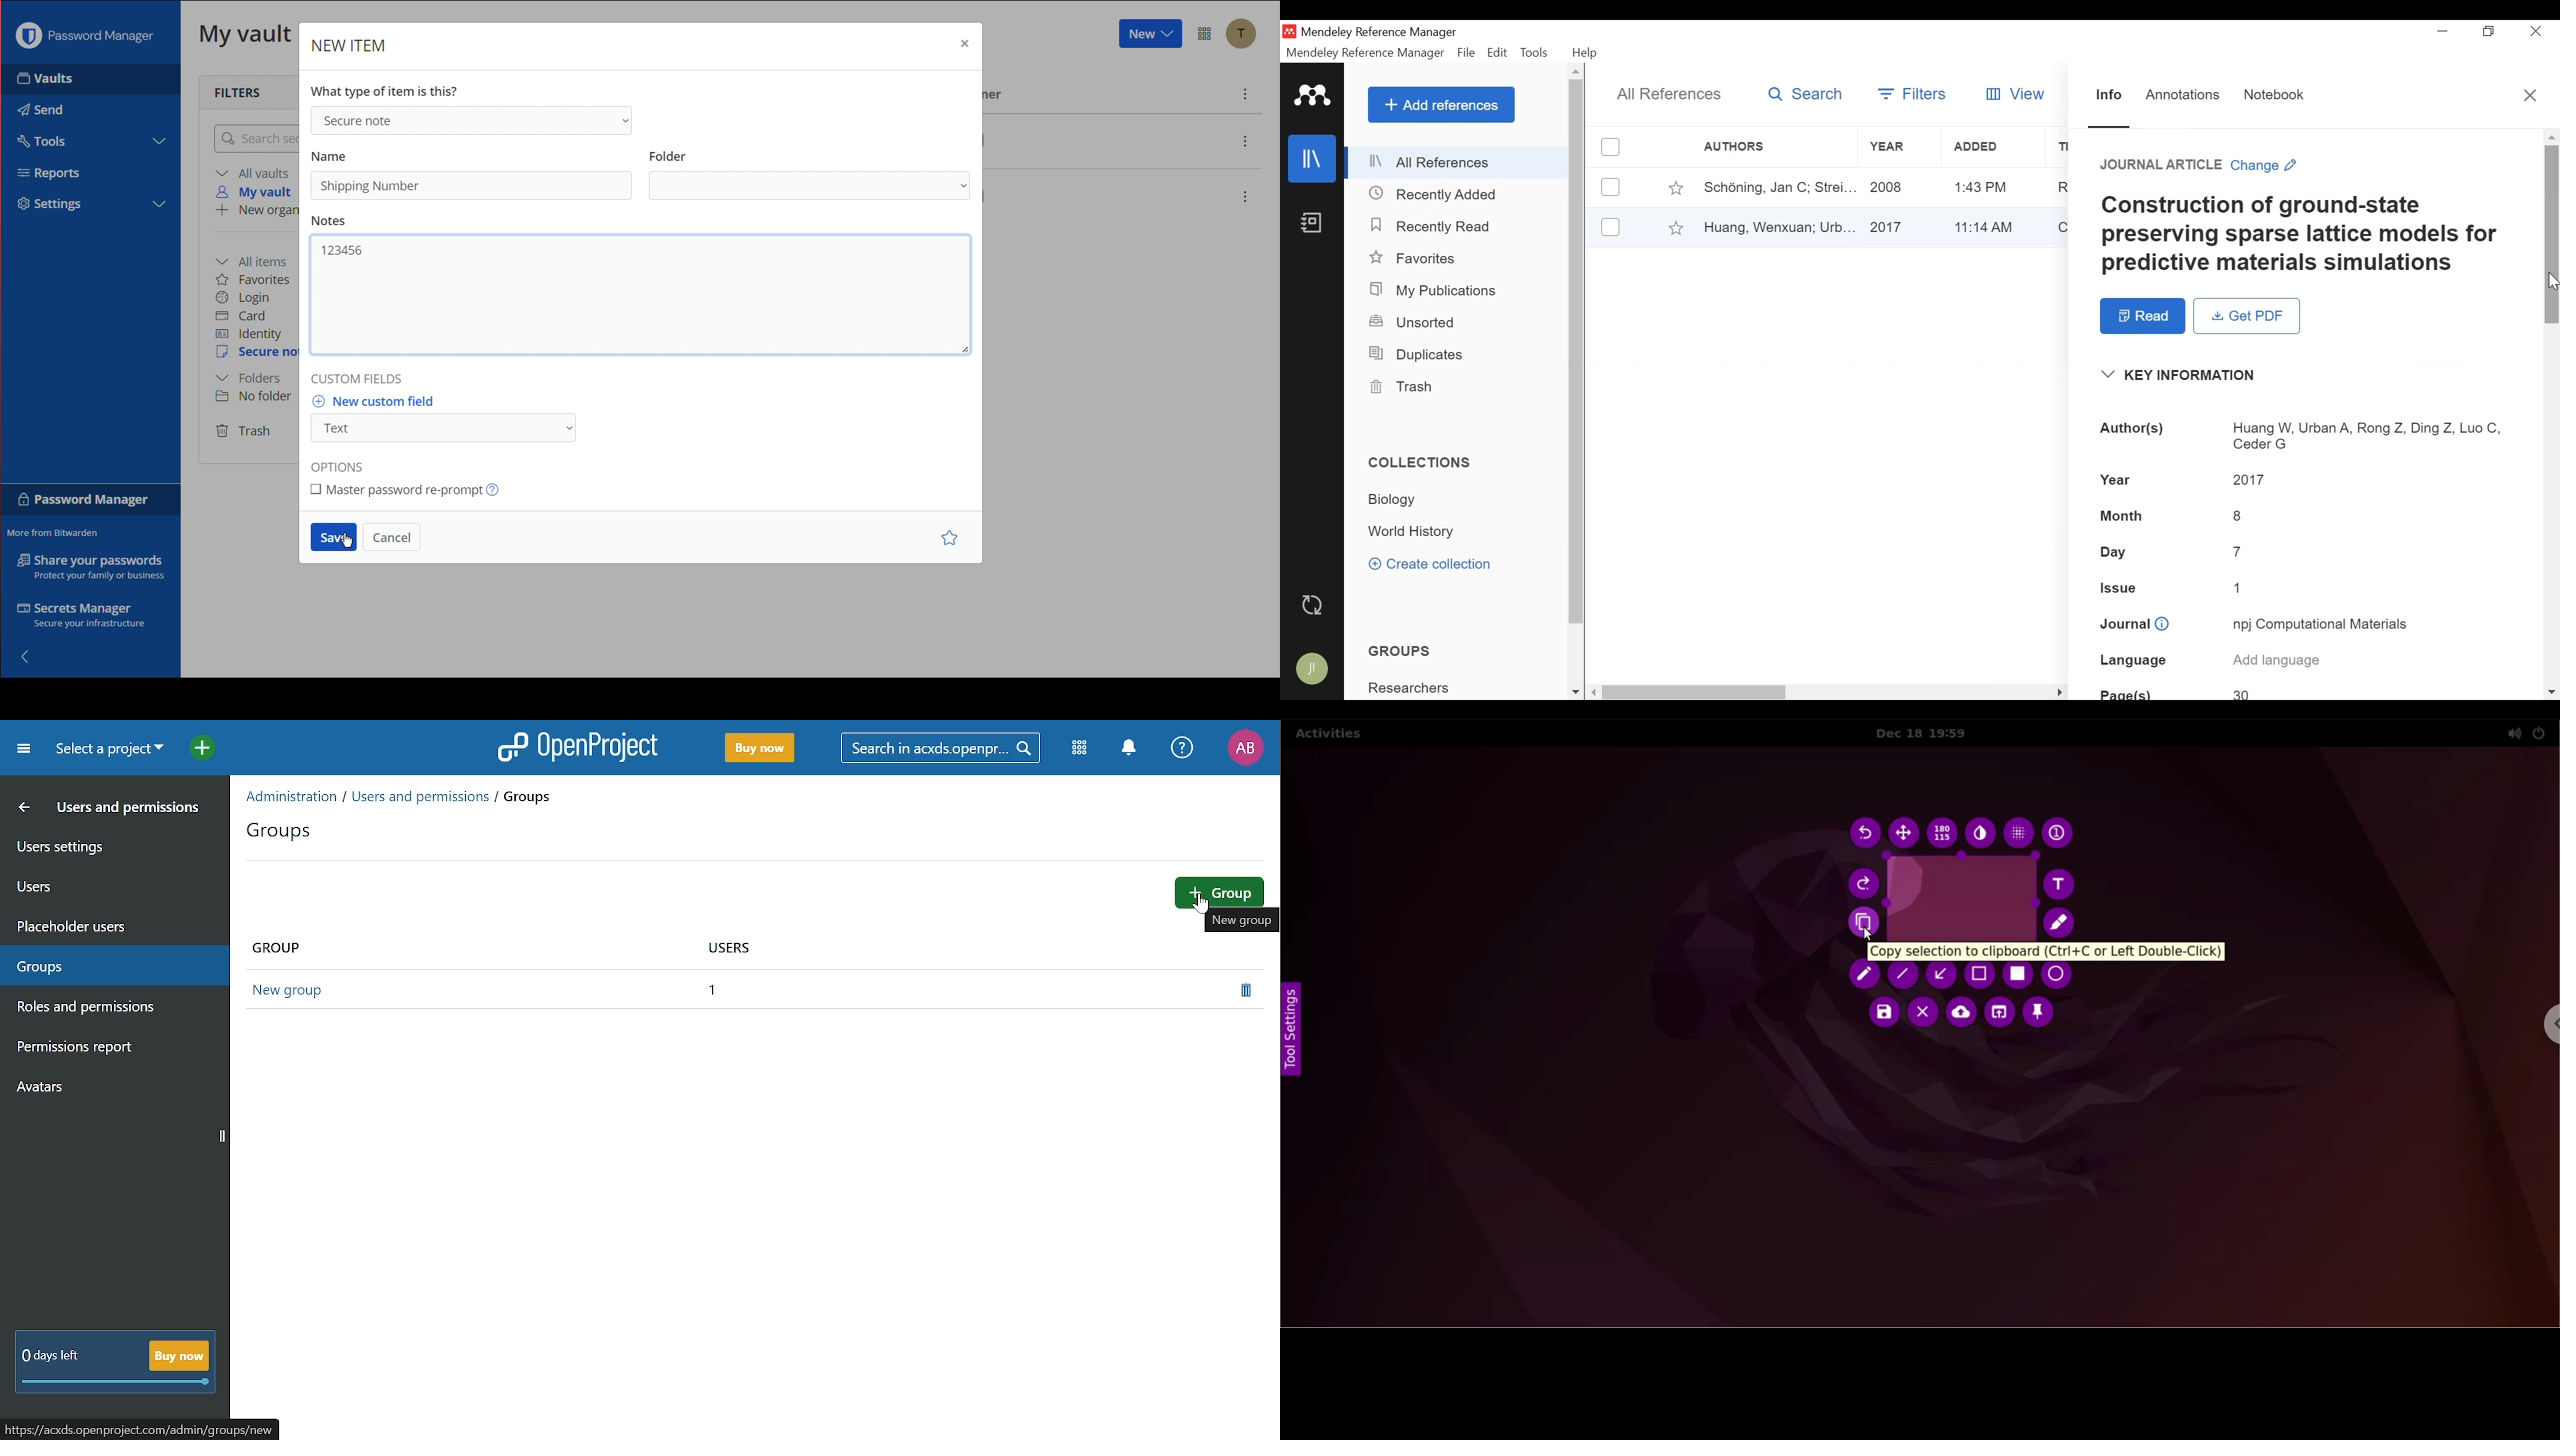  I want to click on Added, so click(1990, 147).